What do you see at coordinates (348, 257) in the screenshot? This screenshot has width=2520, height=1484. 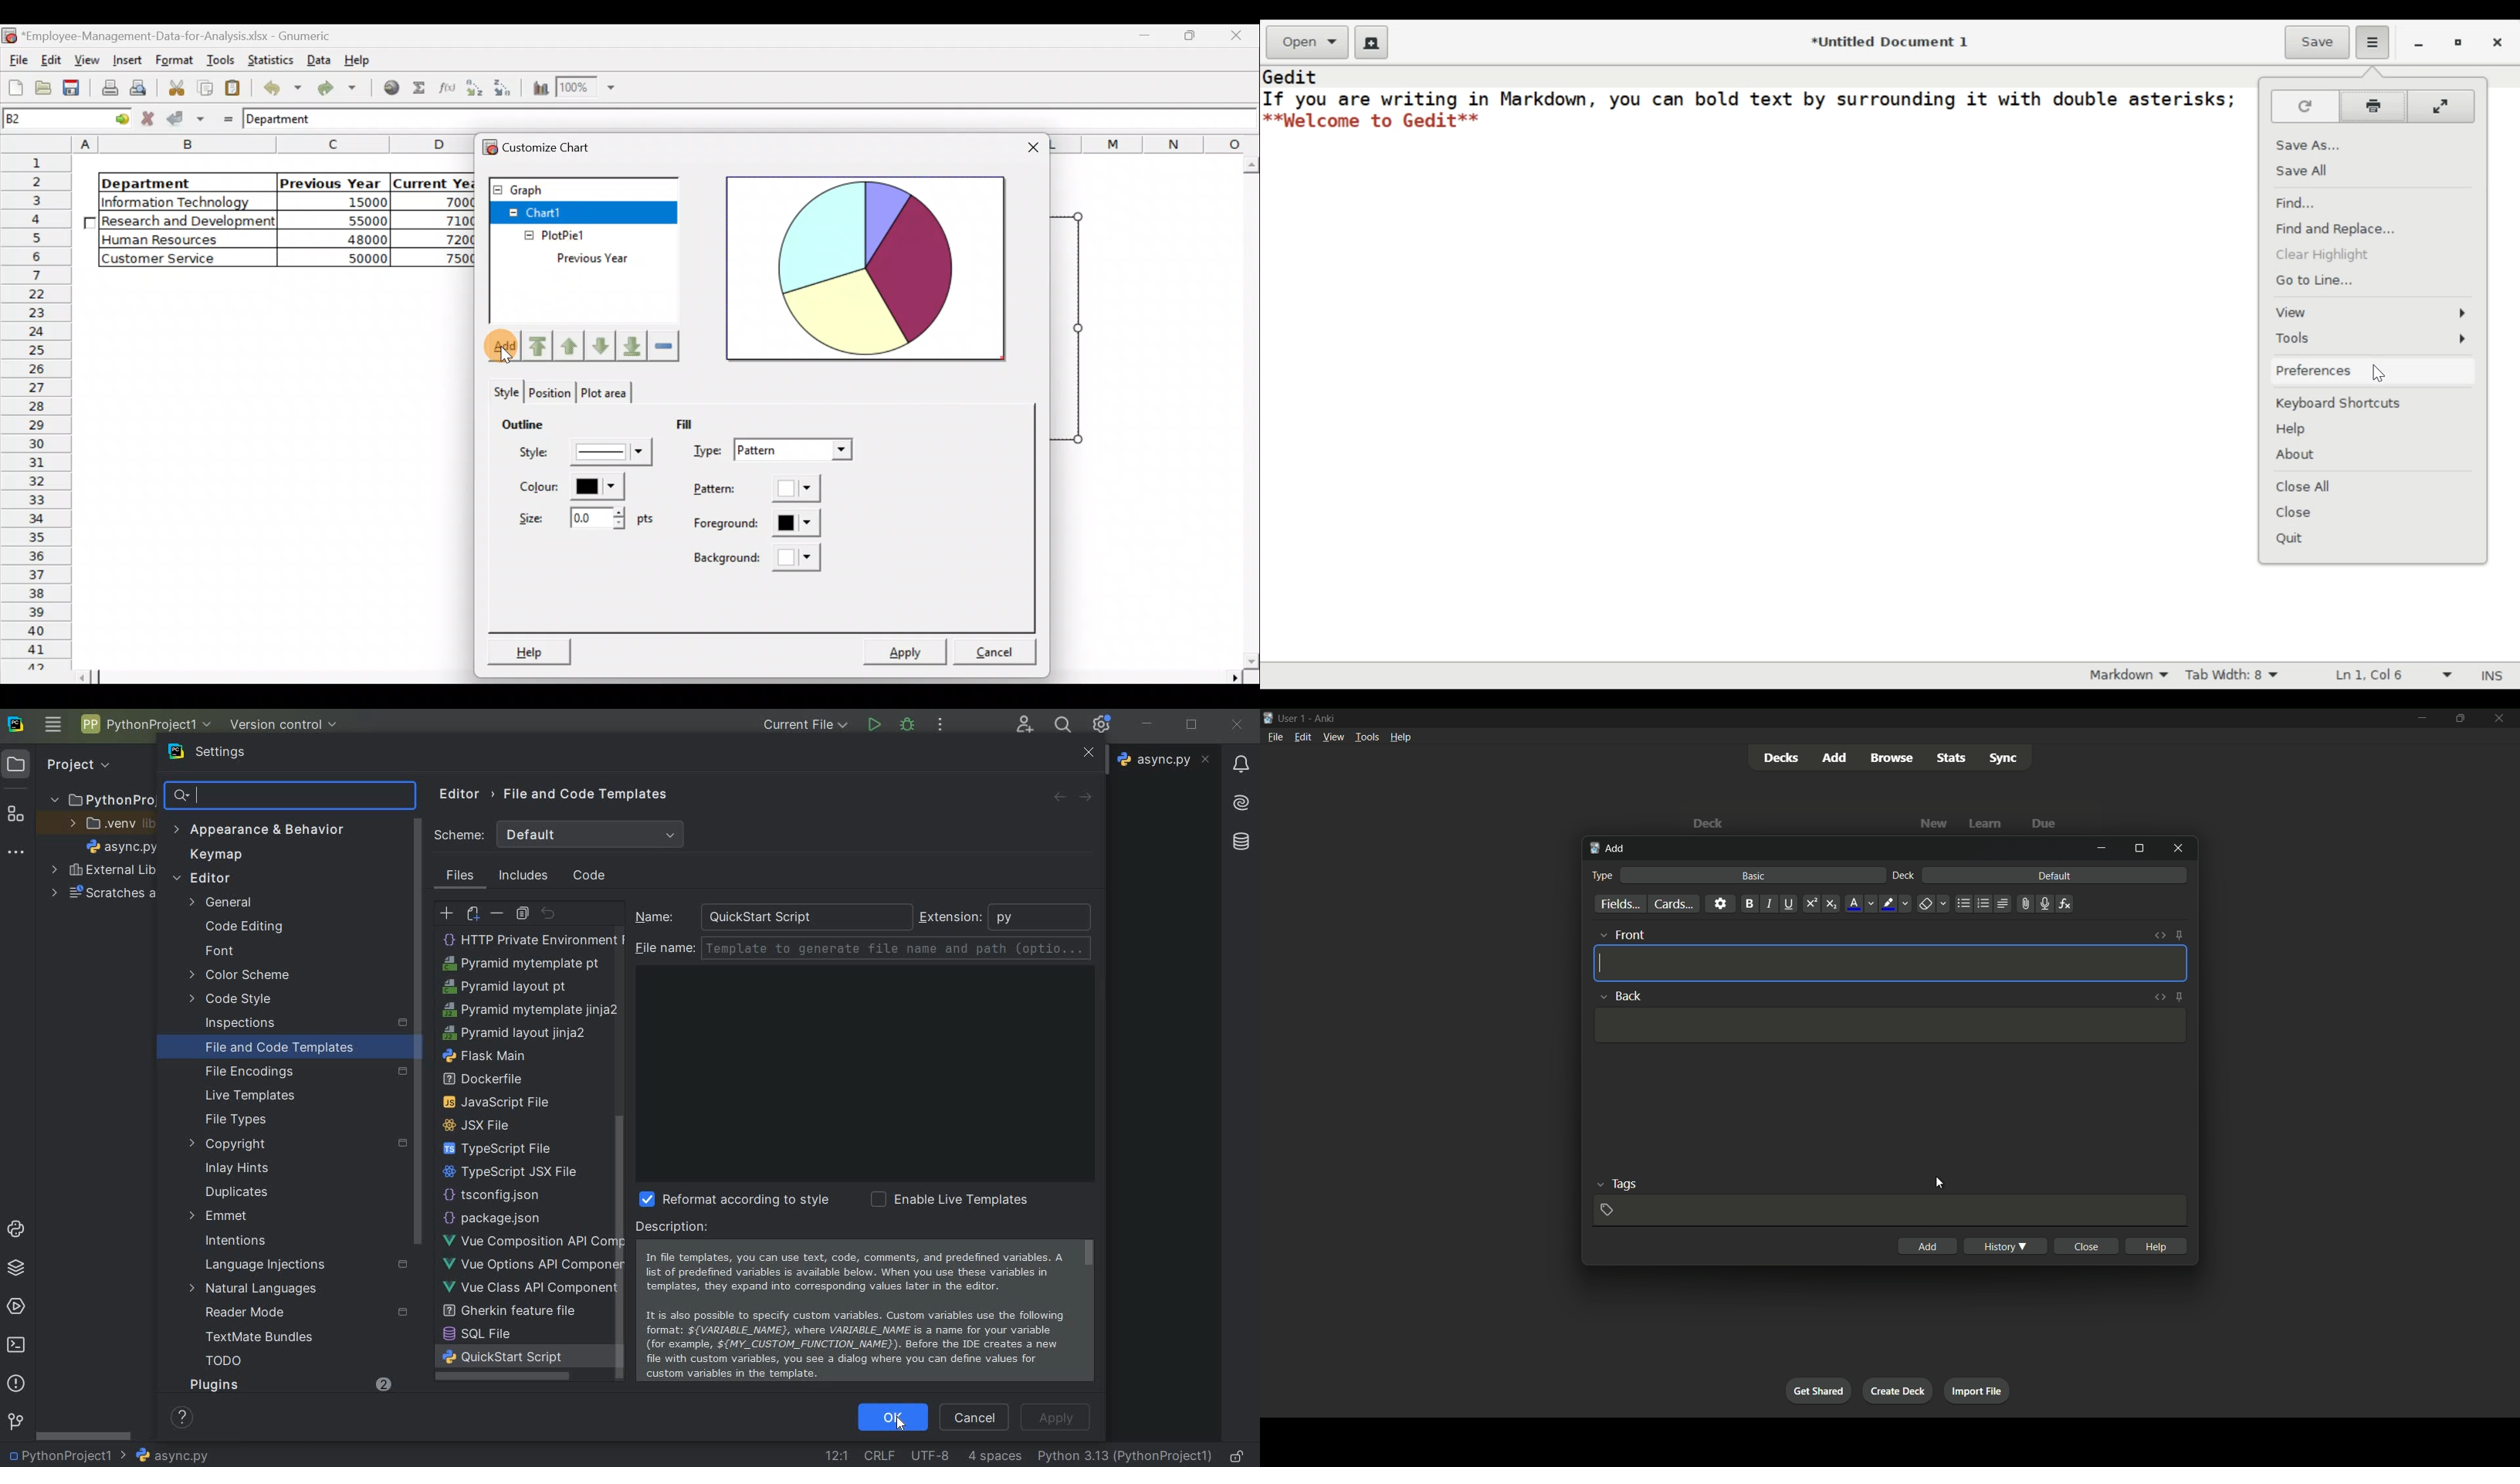 I see `50000` at bounding box center [348, 257].